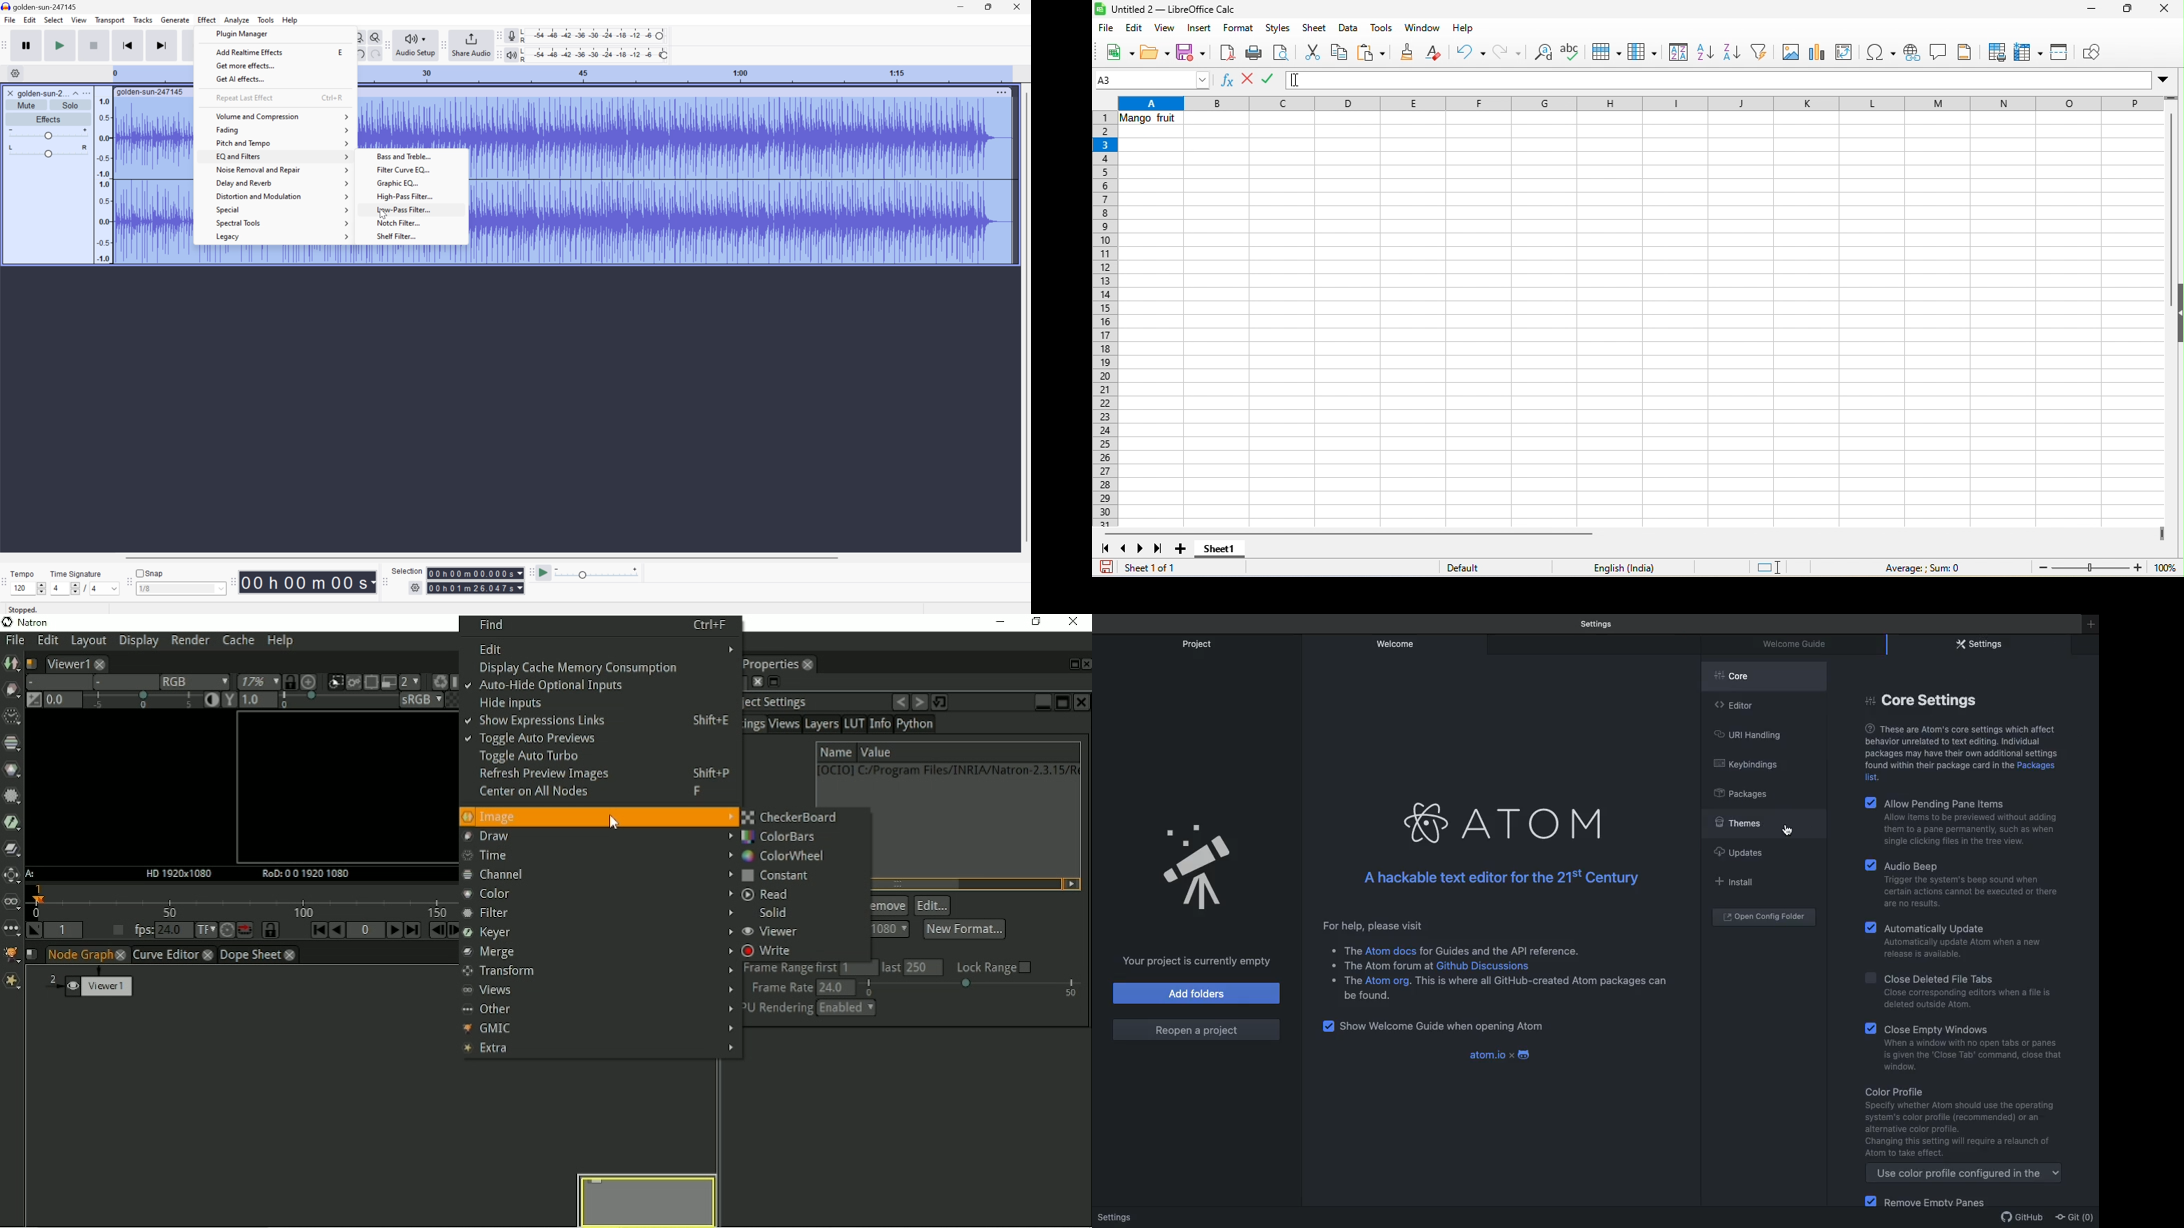 The image size is (2184, 1232). What do you see at coordinates (1764, 917) in the screenshot?
I see `Open coding folder` at bounding box center [1764, 917].